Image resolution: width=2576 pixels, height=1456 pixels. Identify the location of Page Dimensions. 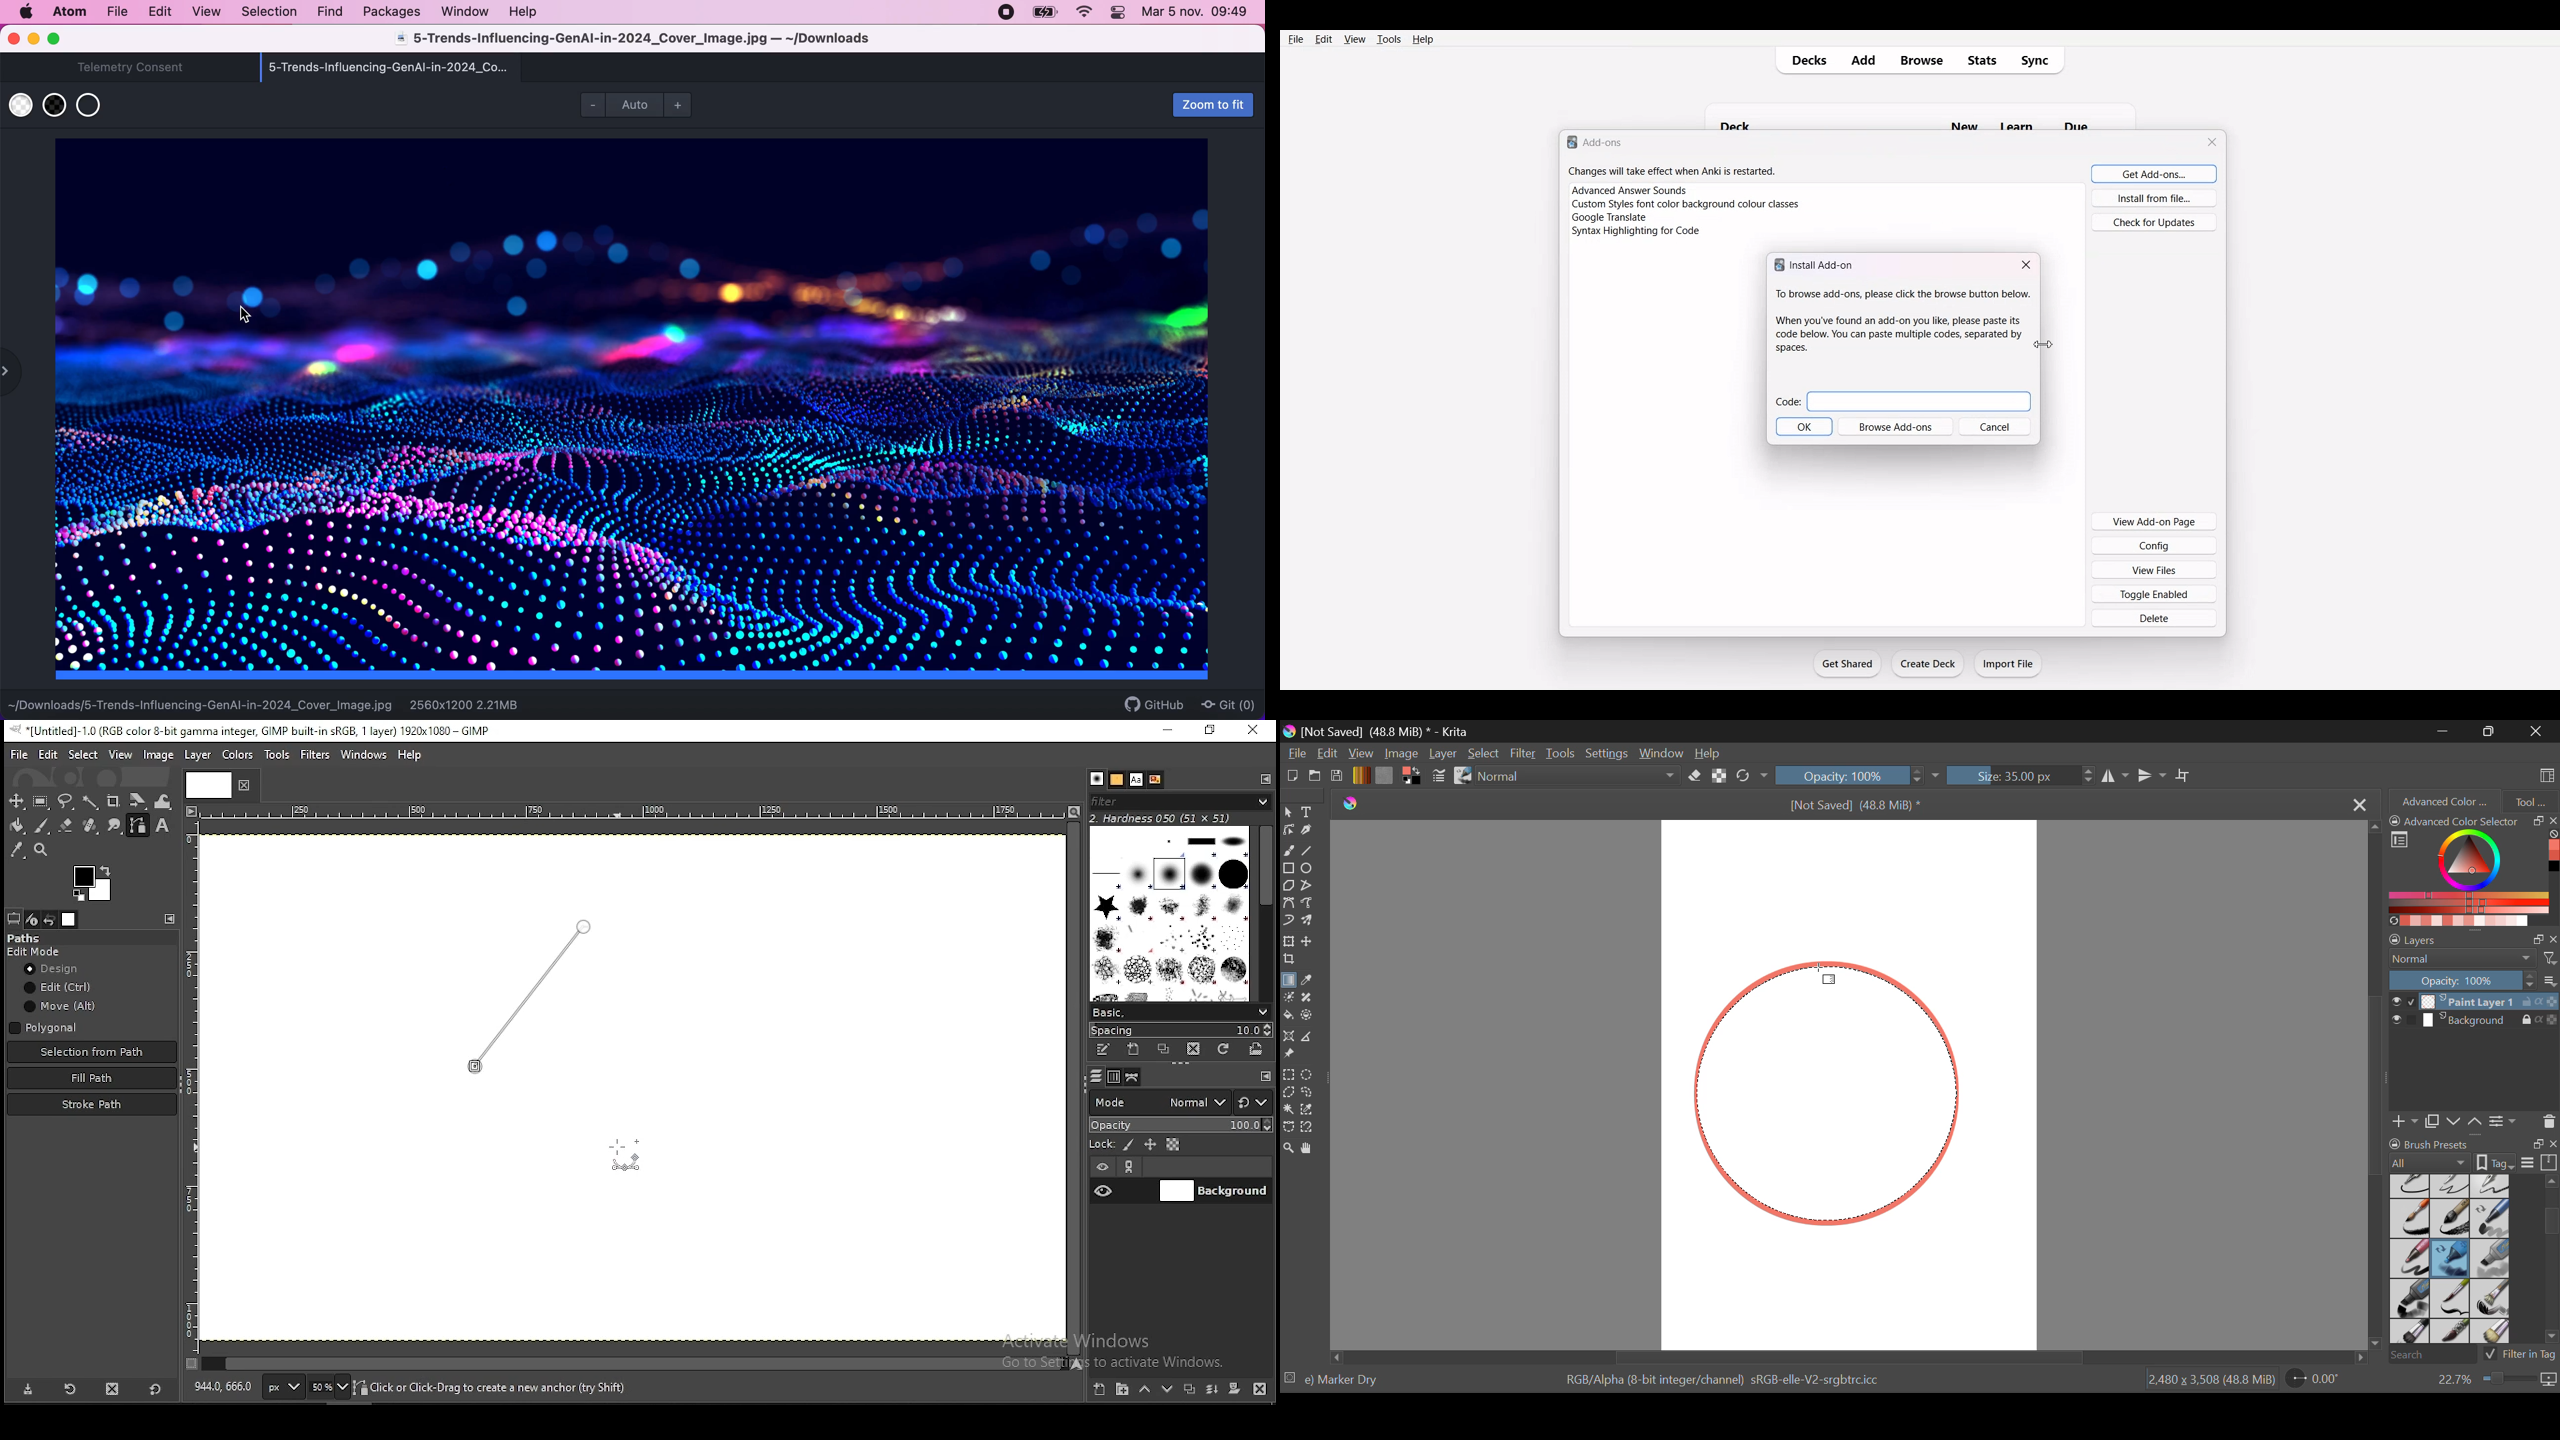
(2215, 1380).